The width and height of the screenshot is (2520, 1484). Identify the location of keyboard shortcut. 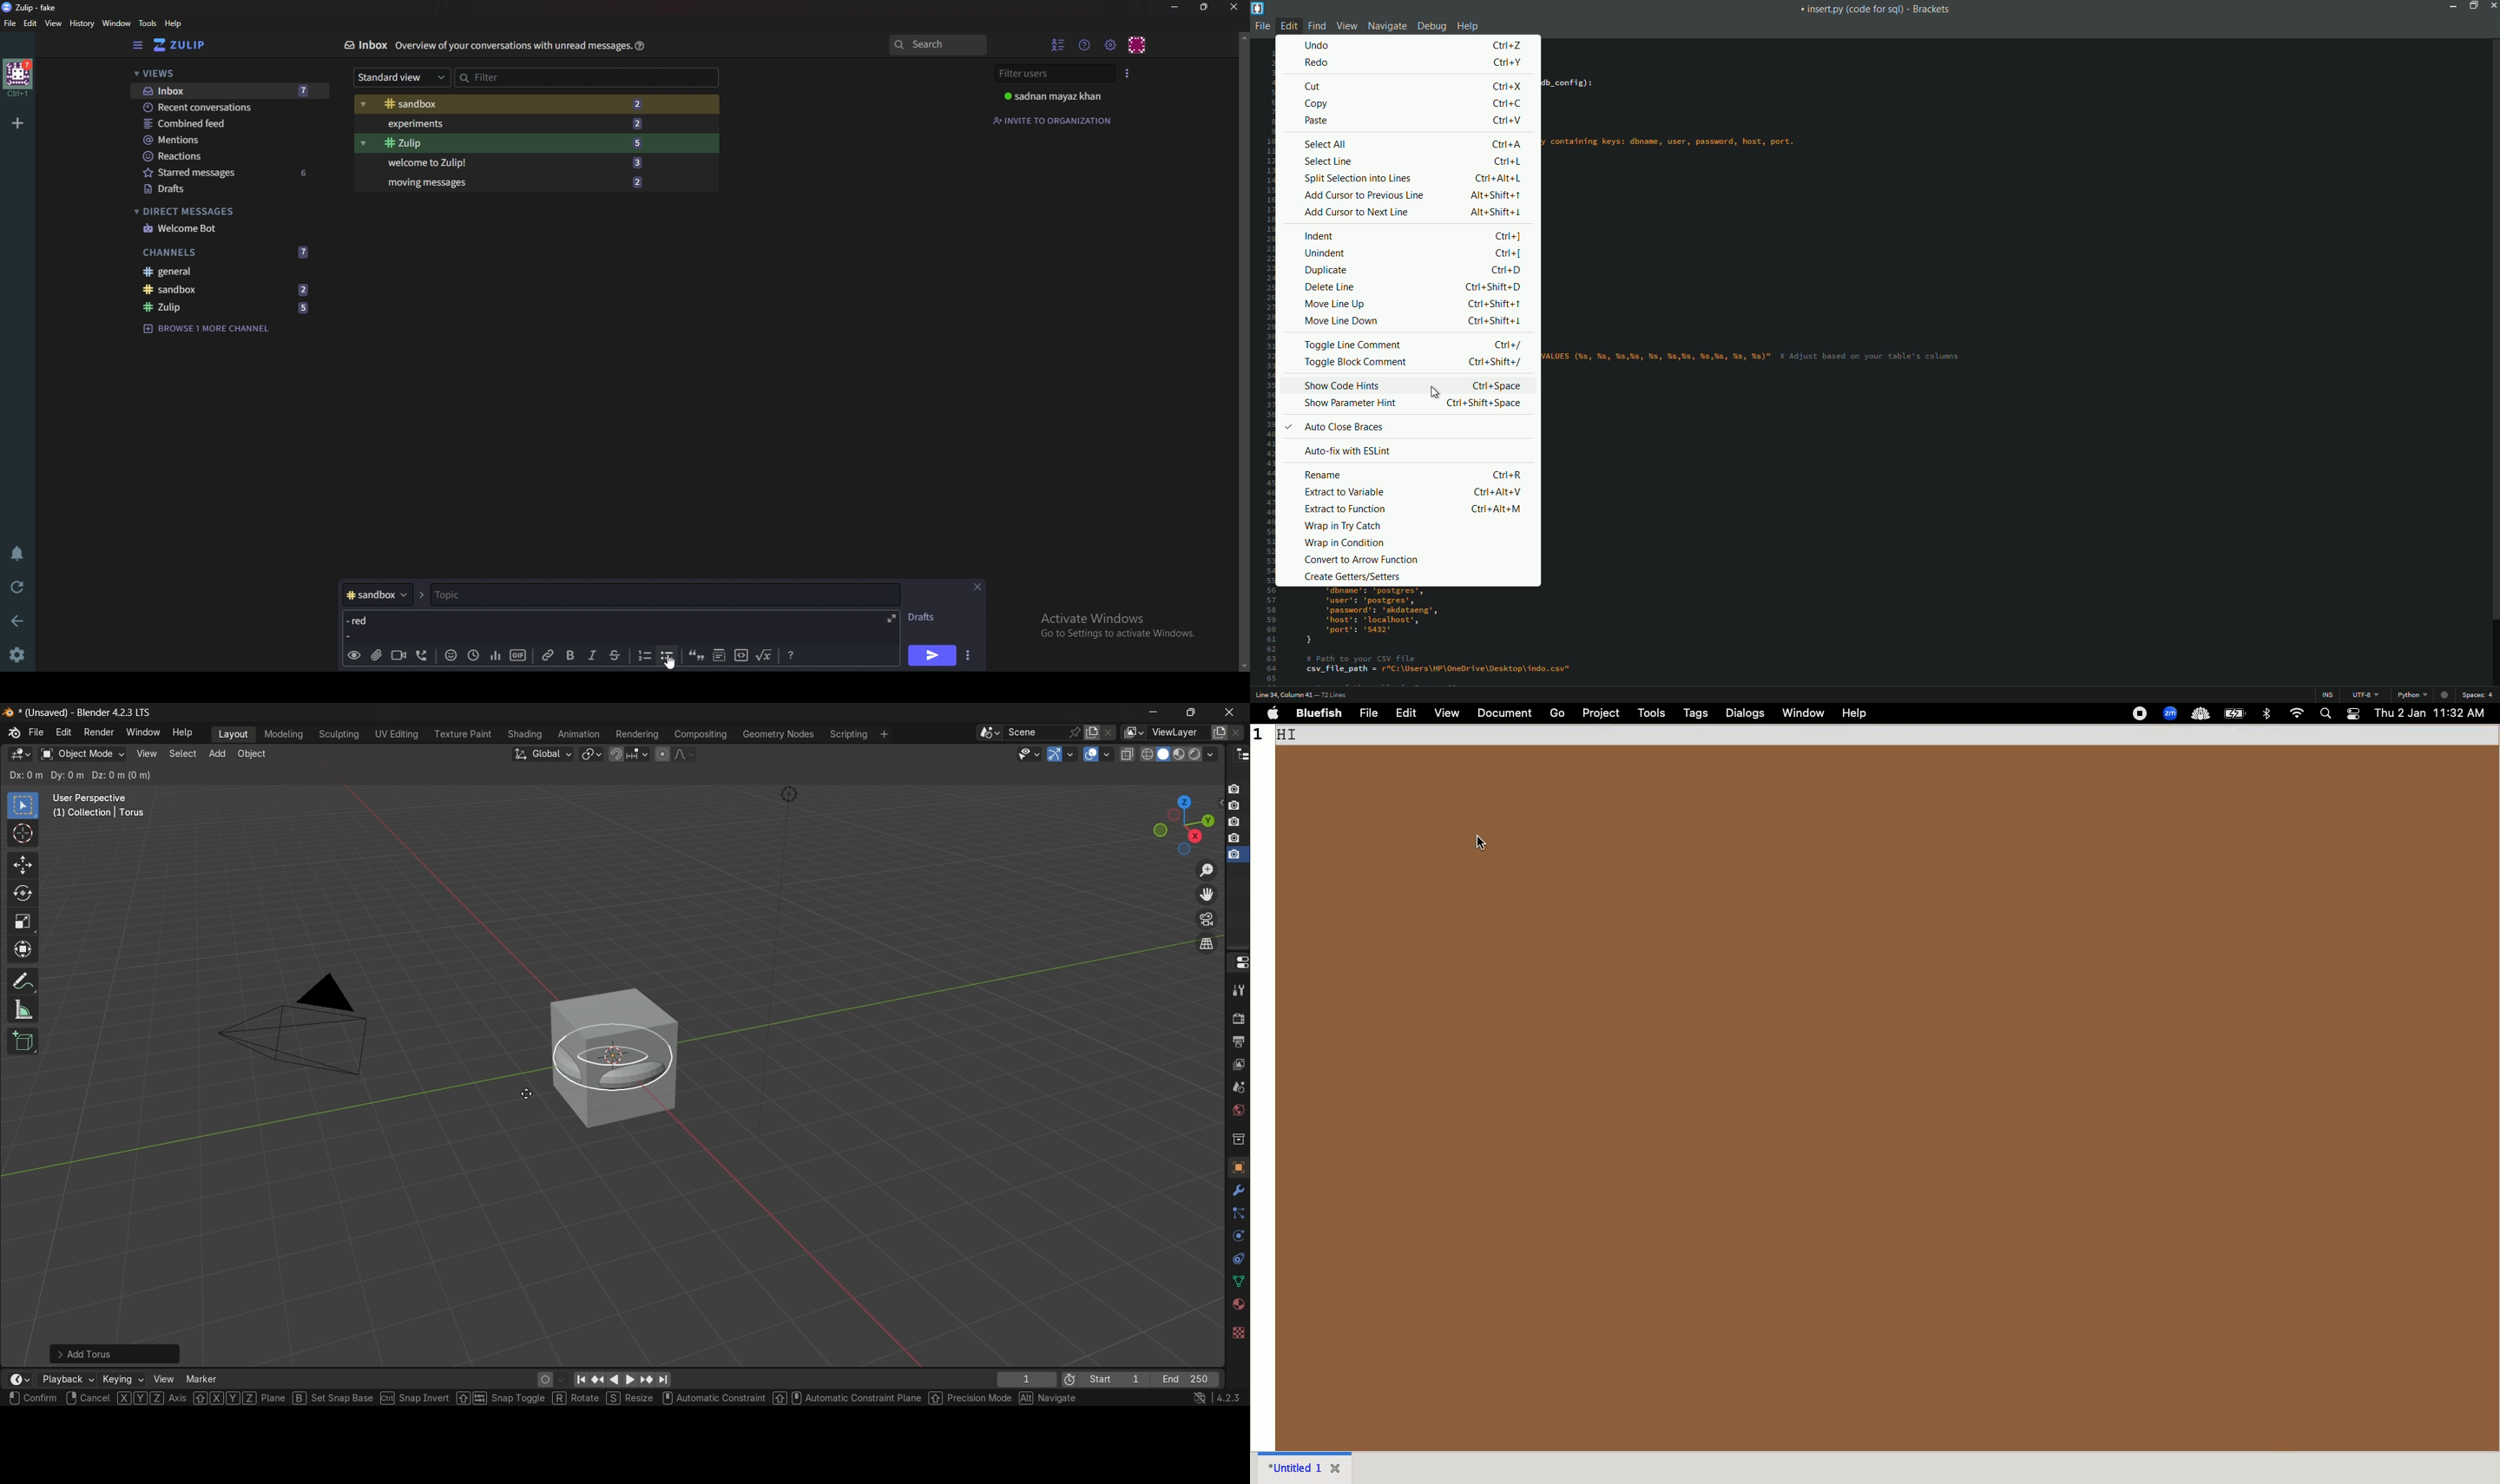
(1499, 212).